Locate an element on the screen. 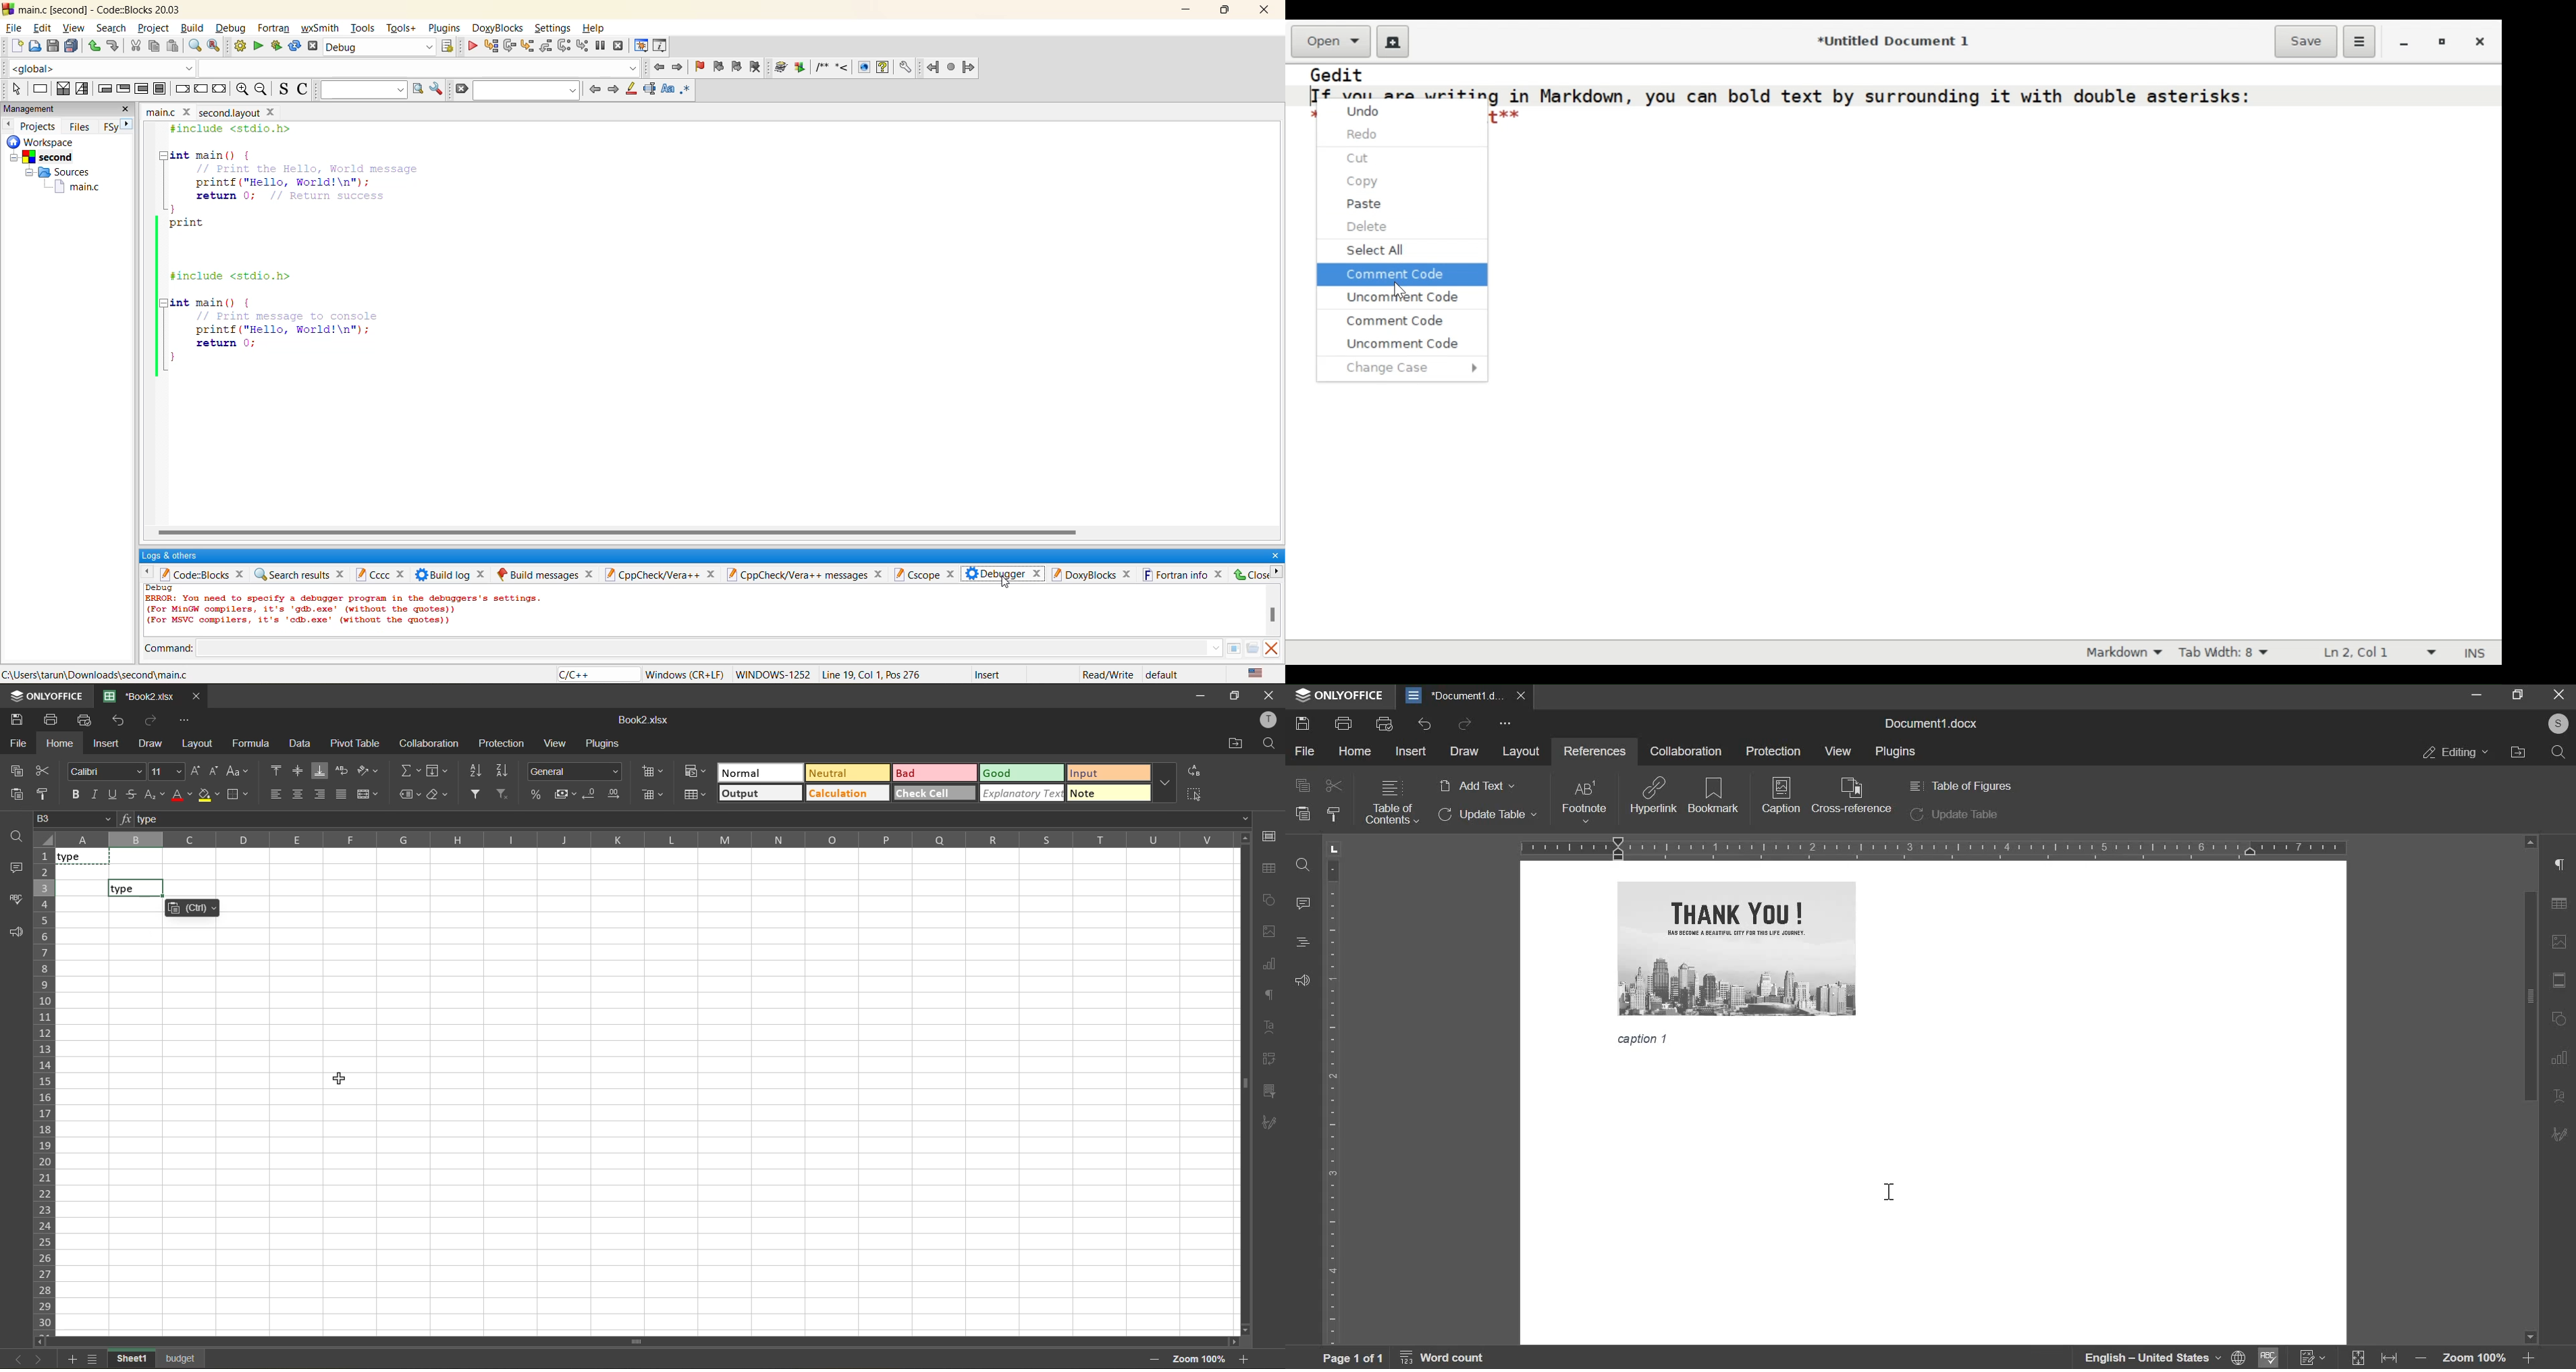 The image size is (2576, 1372). Chart is located at coordinates (2563, 1058).